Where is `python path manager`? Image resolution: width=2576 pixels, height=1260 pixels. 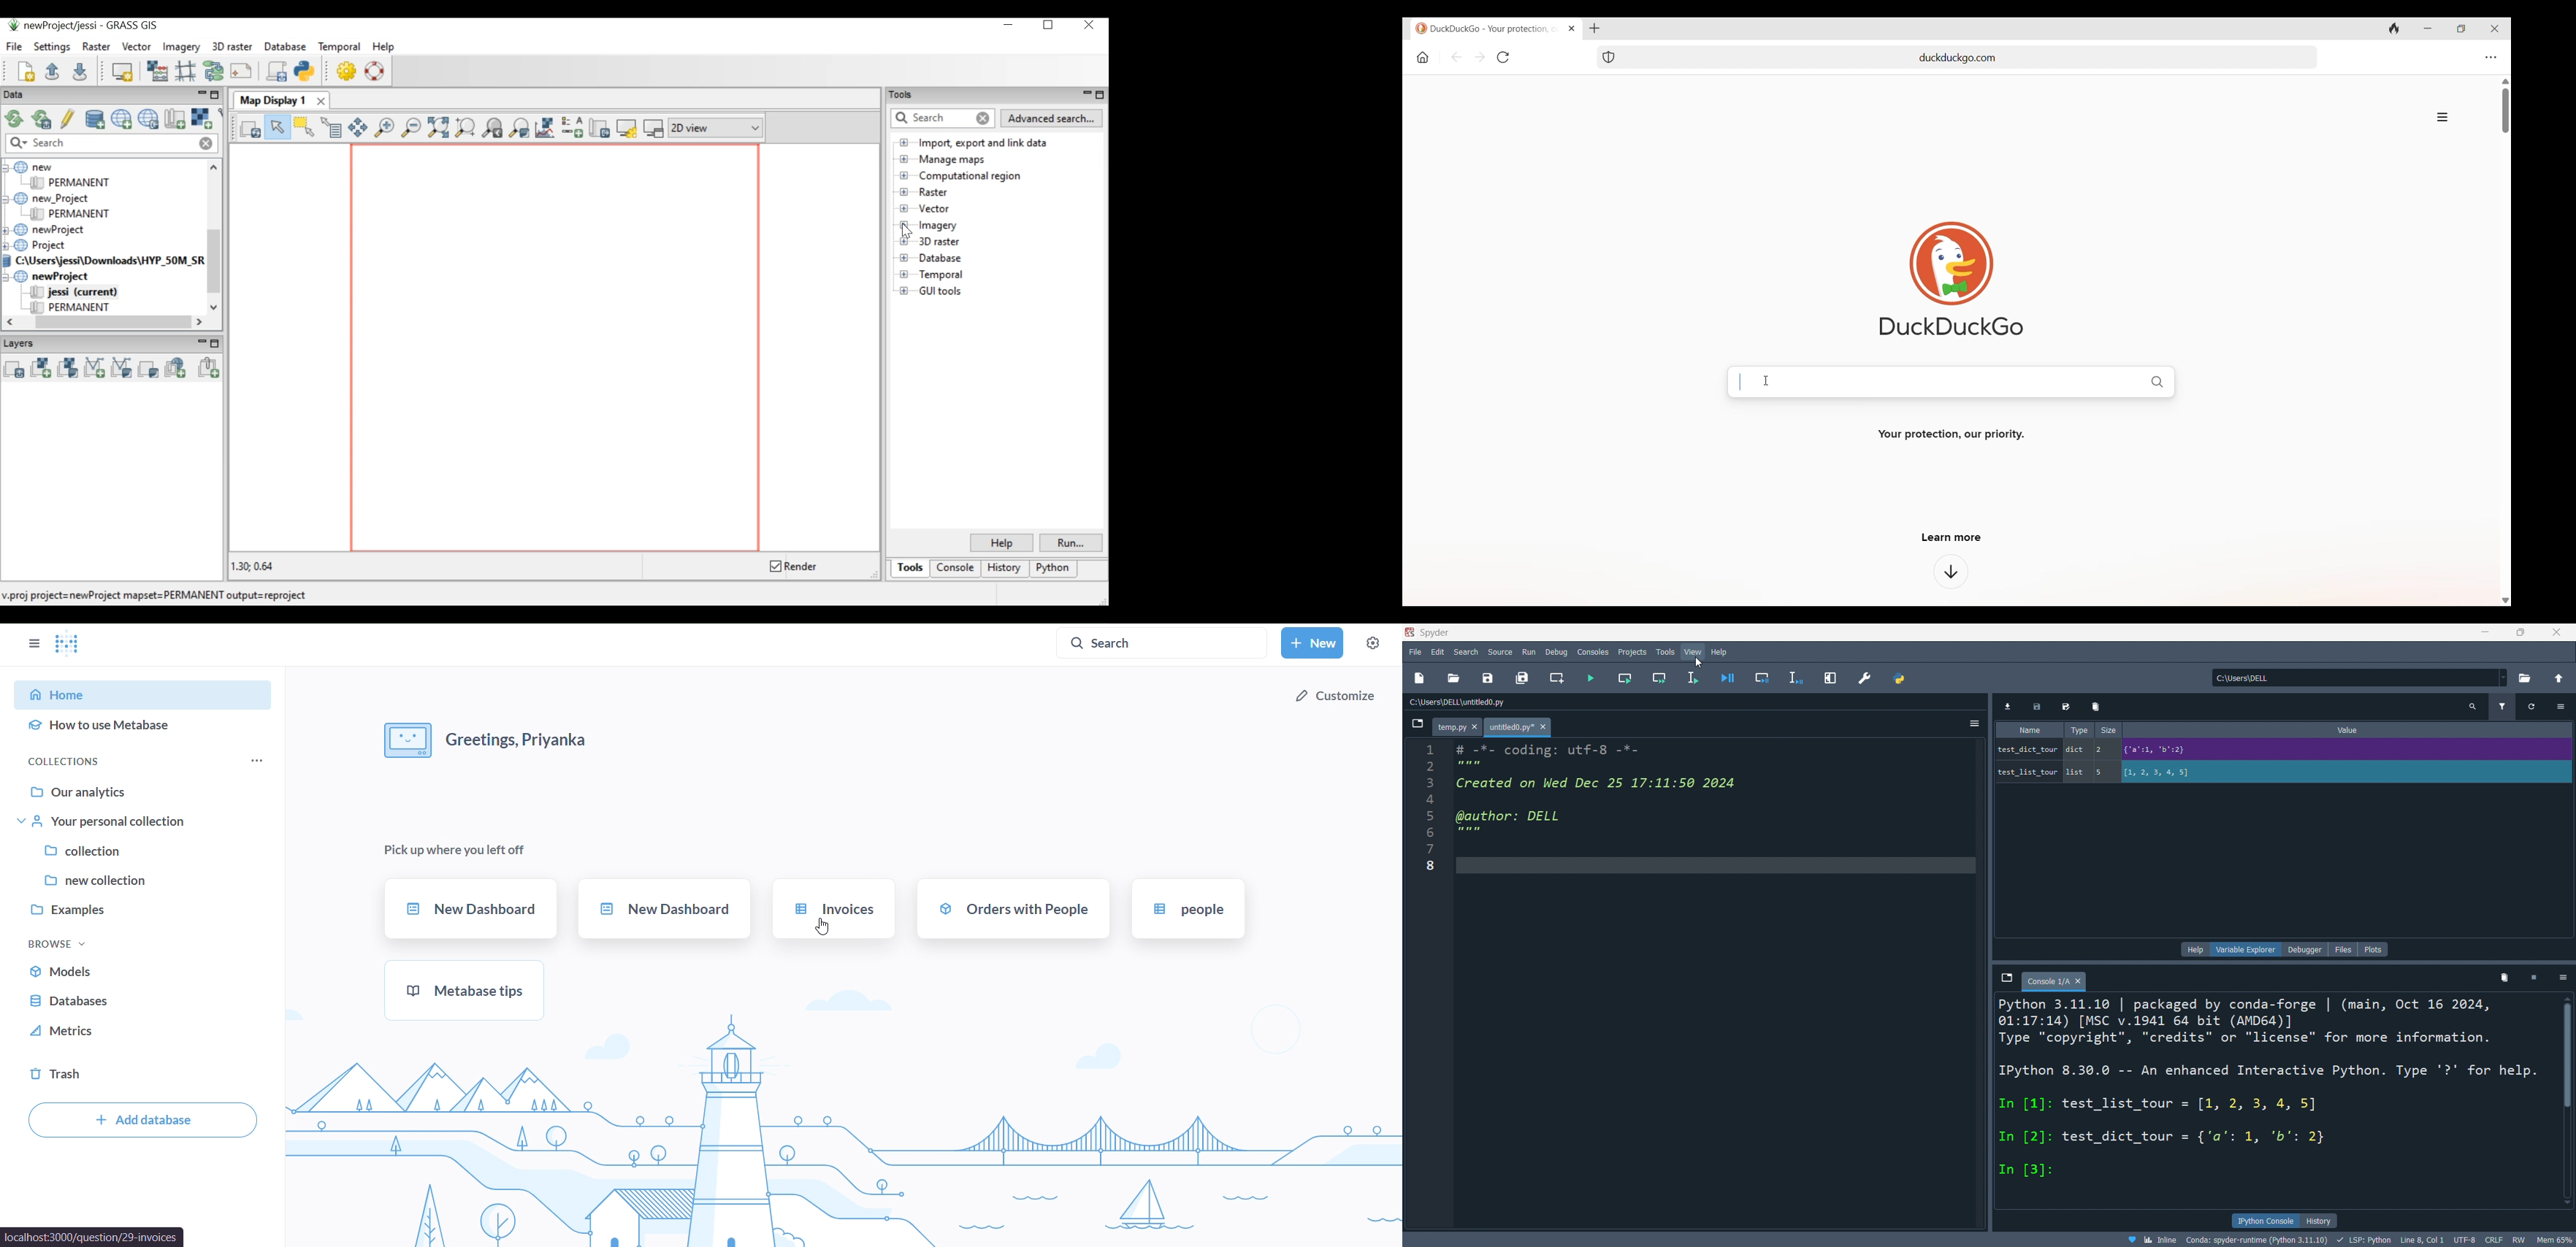
python path manager is located at coordinates (1899, 679).